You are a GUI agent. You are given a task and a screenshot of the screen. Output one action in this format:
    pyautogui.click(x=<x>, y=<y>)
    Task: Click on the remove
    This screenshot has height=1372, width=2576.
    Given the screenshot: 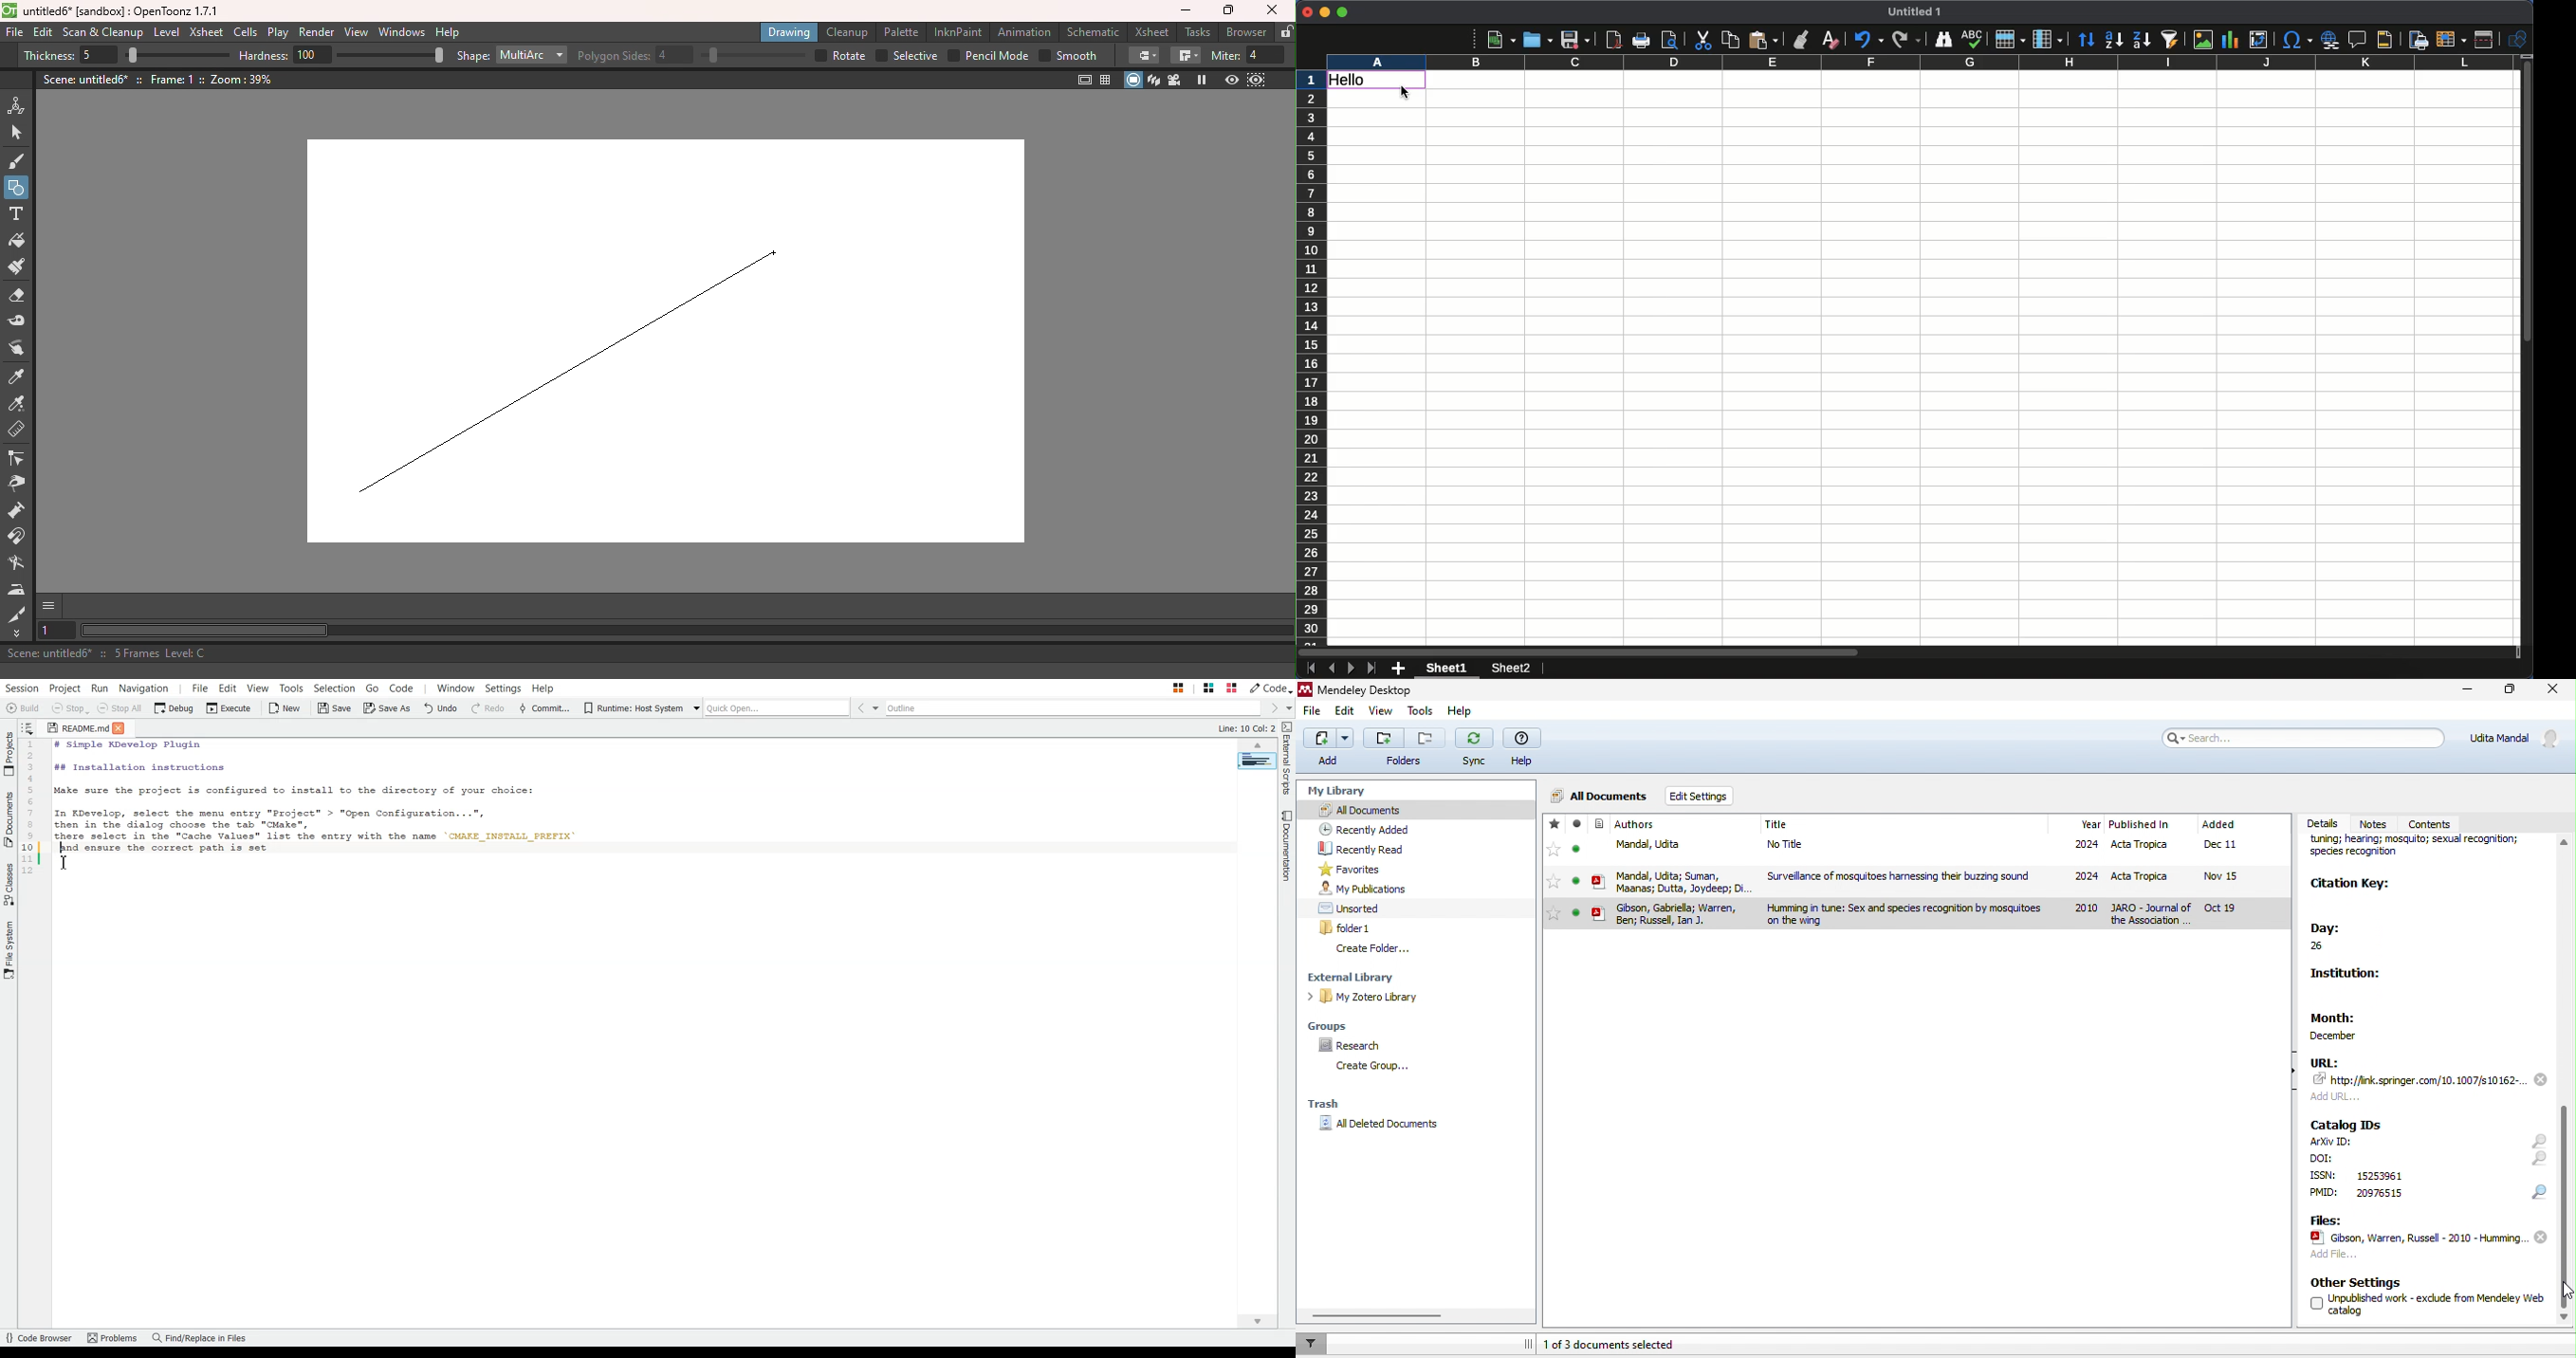 What is the action you would take?
    pyautogui.click(x=2541, y=1238)
    